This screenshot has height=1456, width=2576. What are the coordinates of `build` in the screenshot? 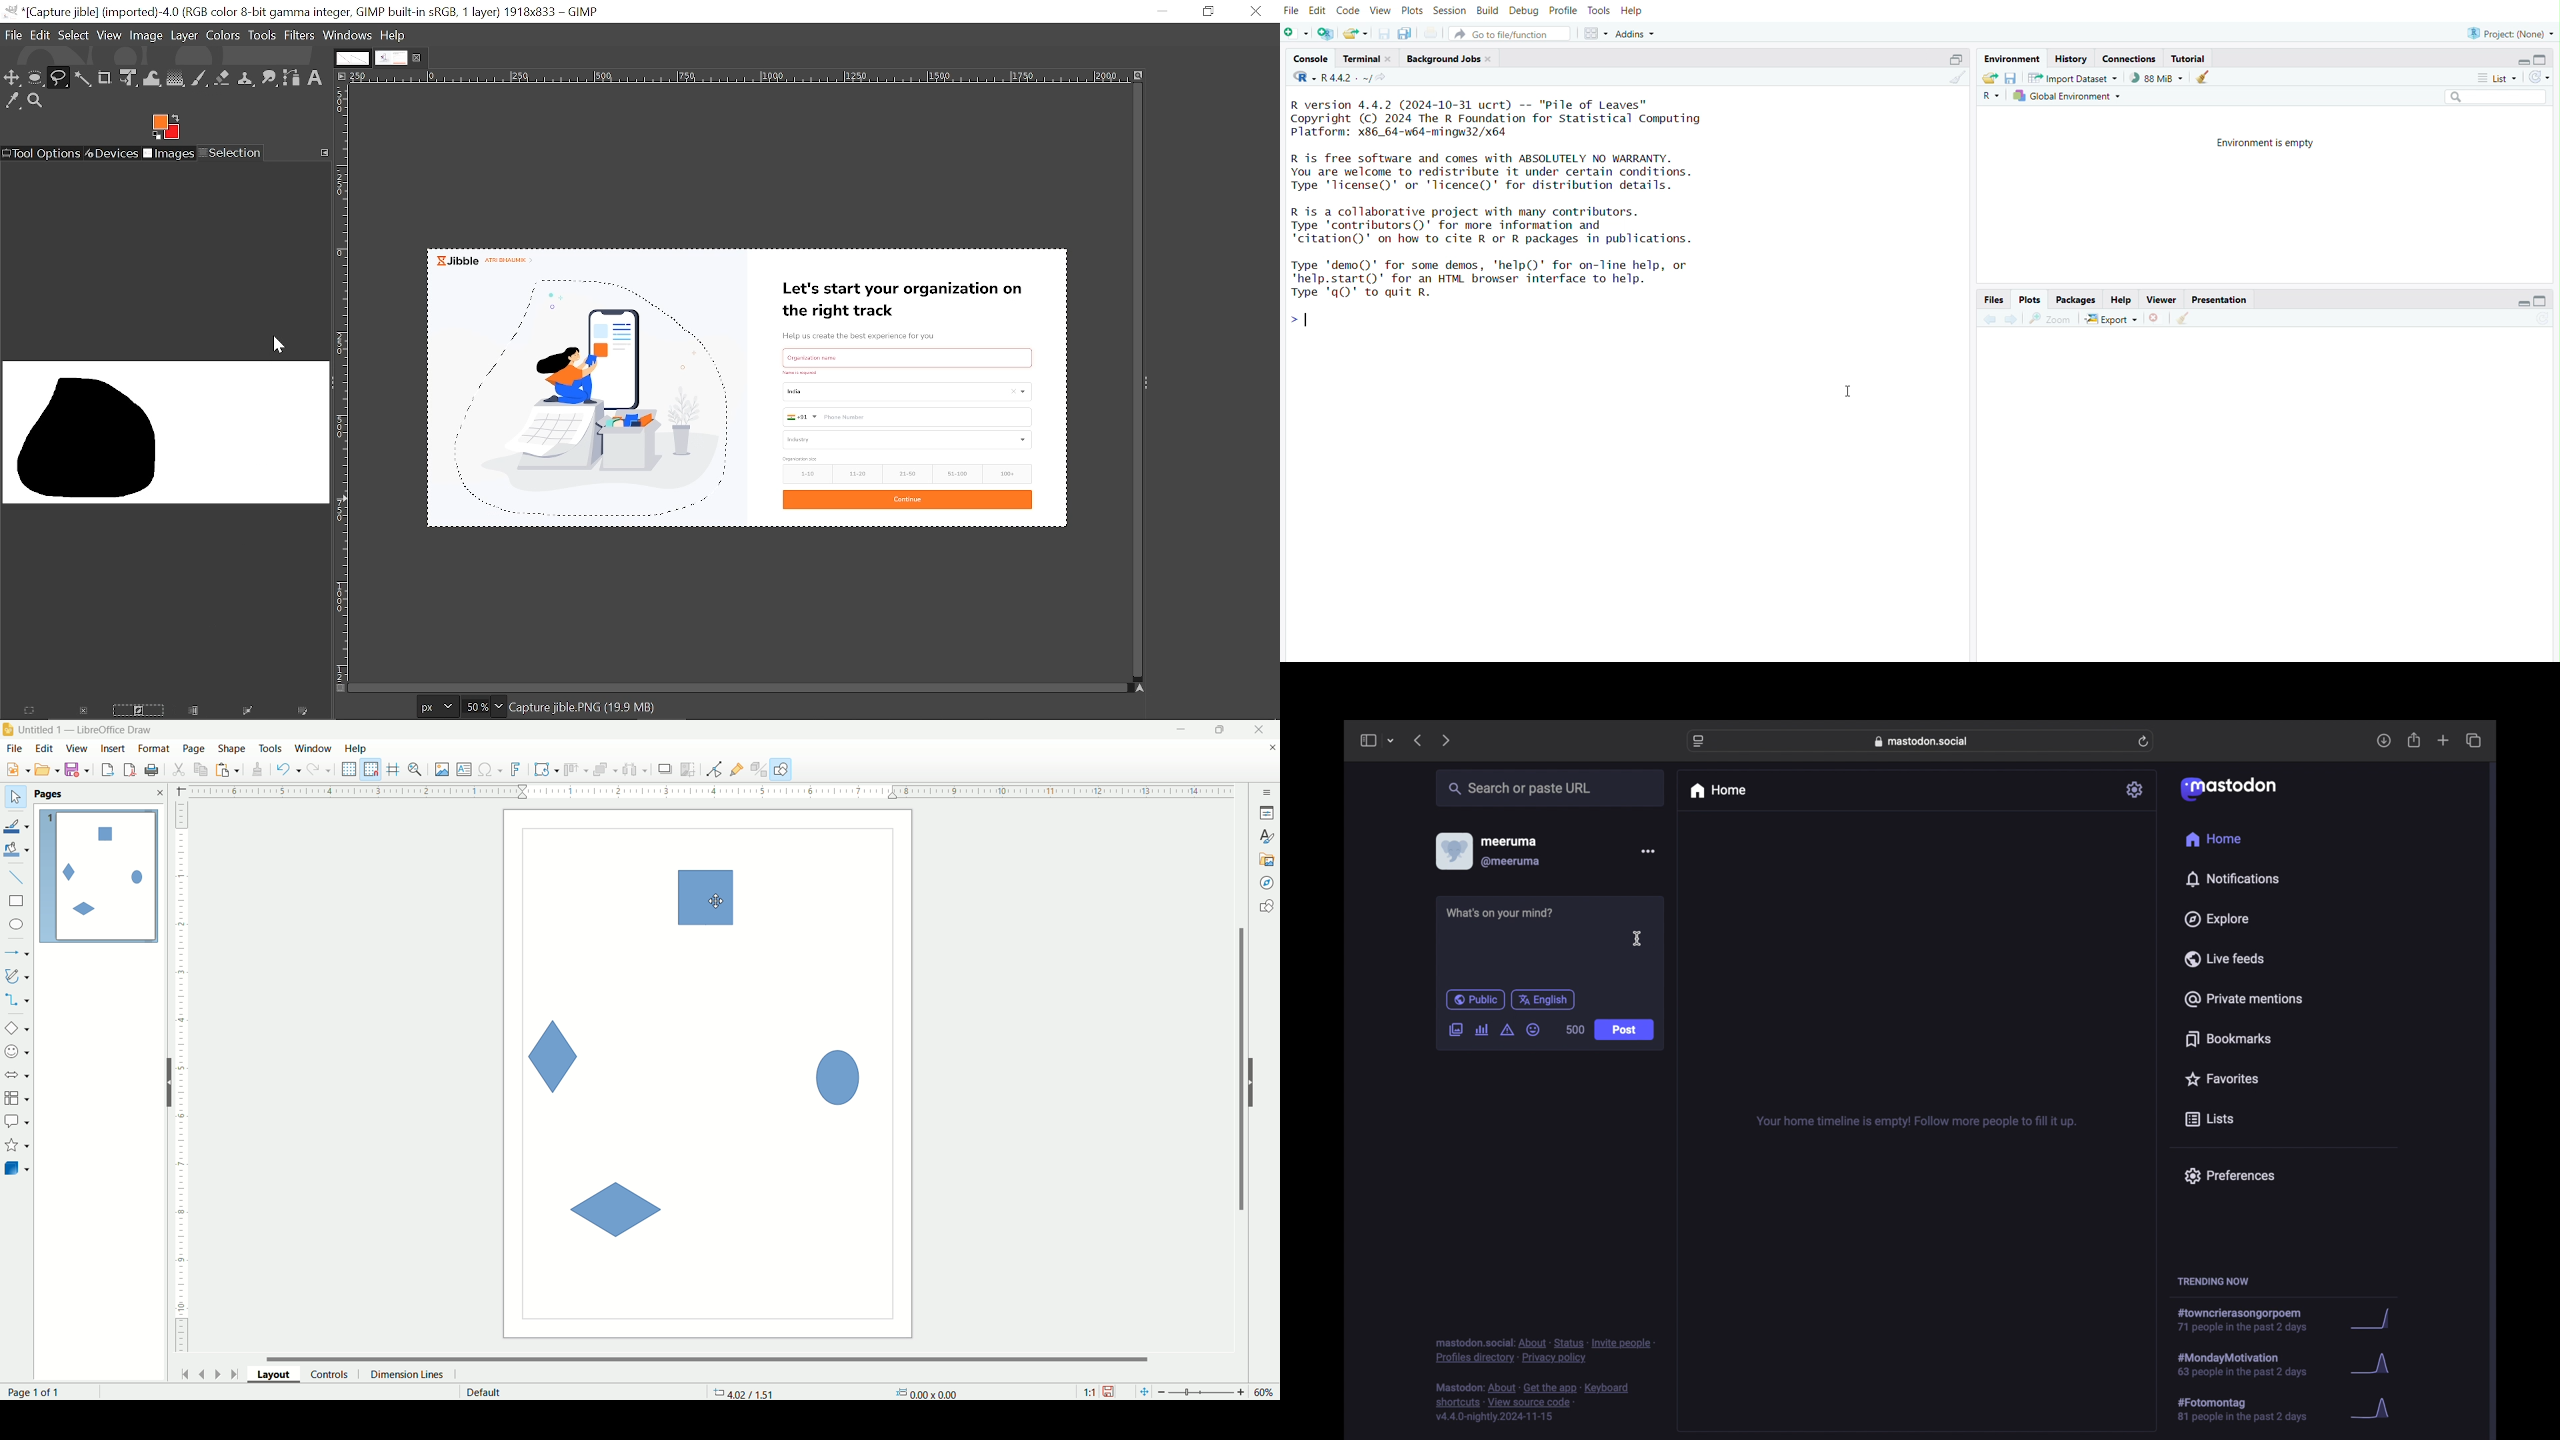 It's located at (1490, 9).